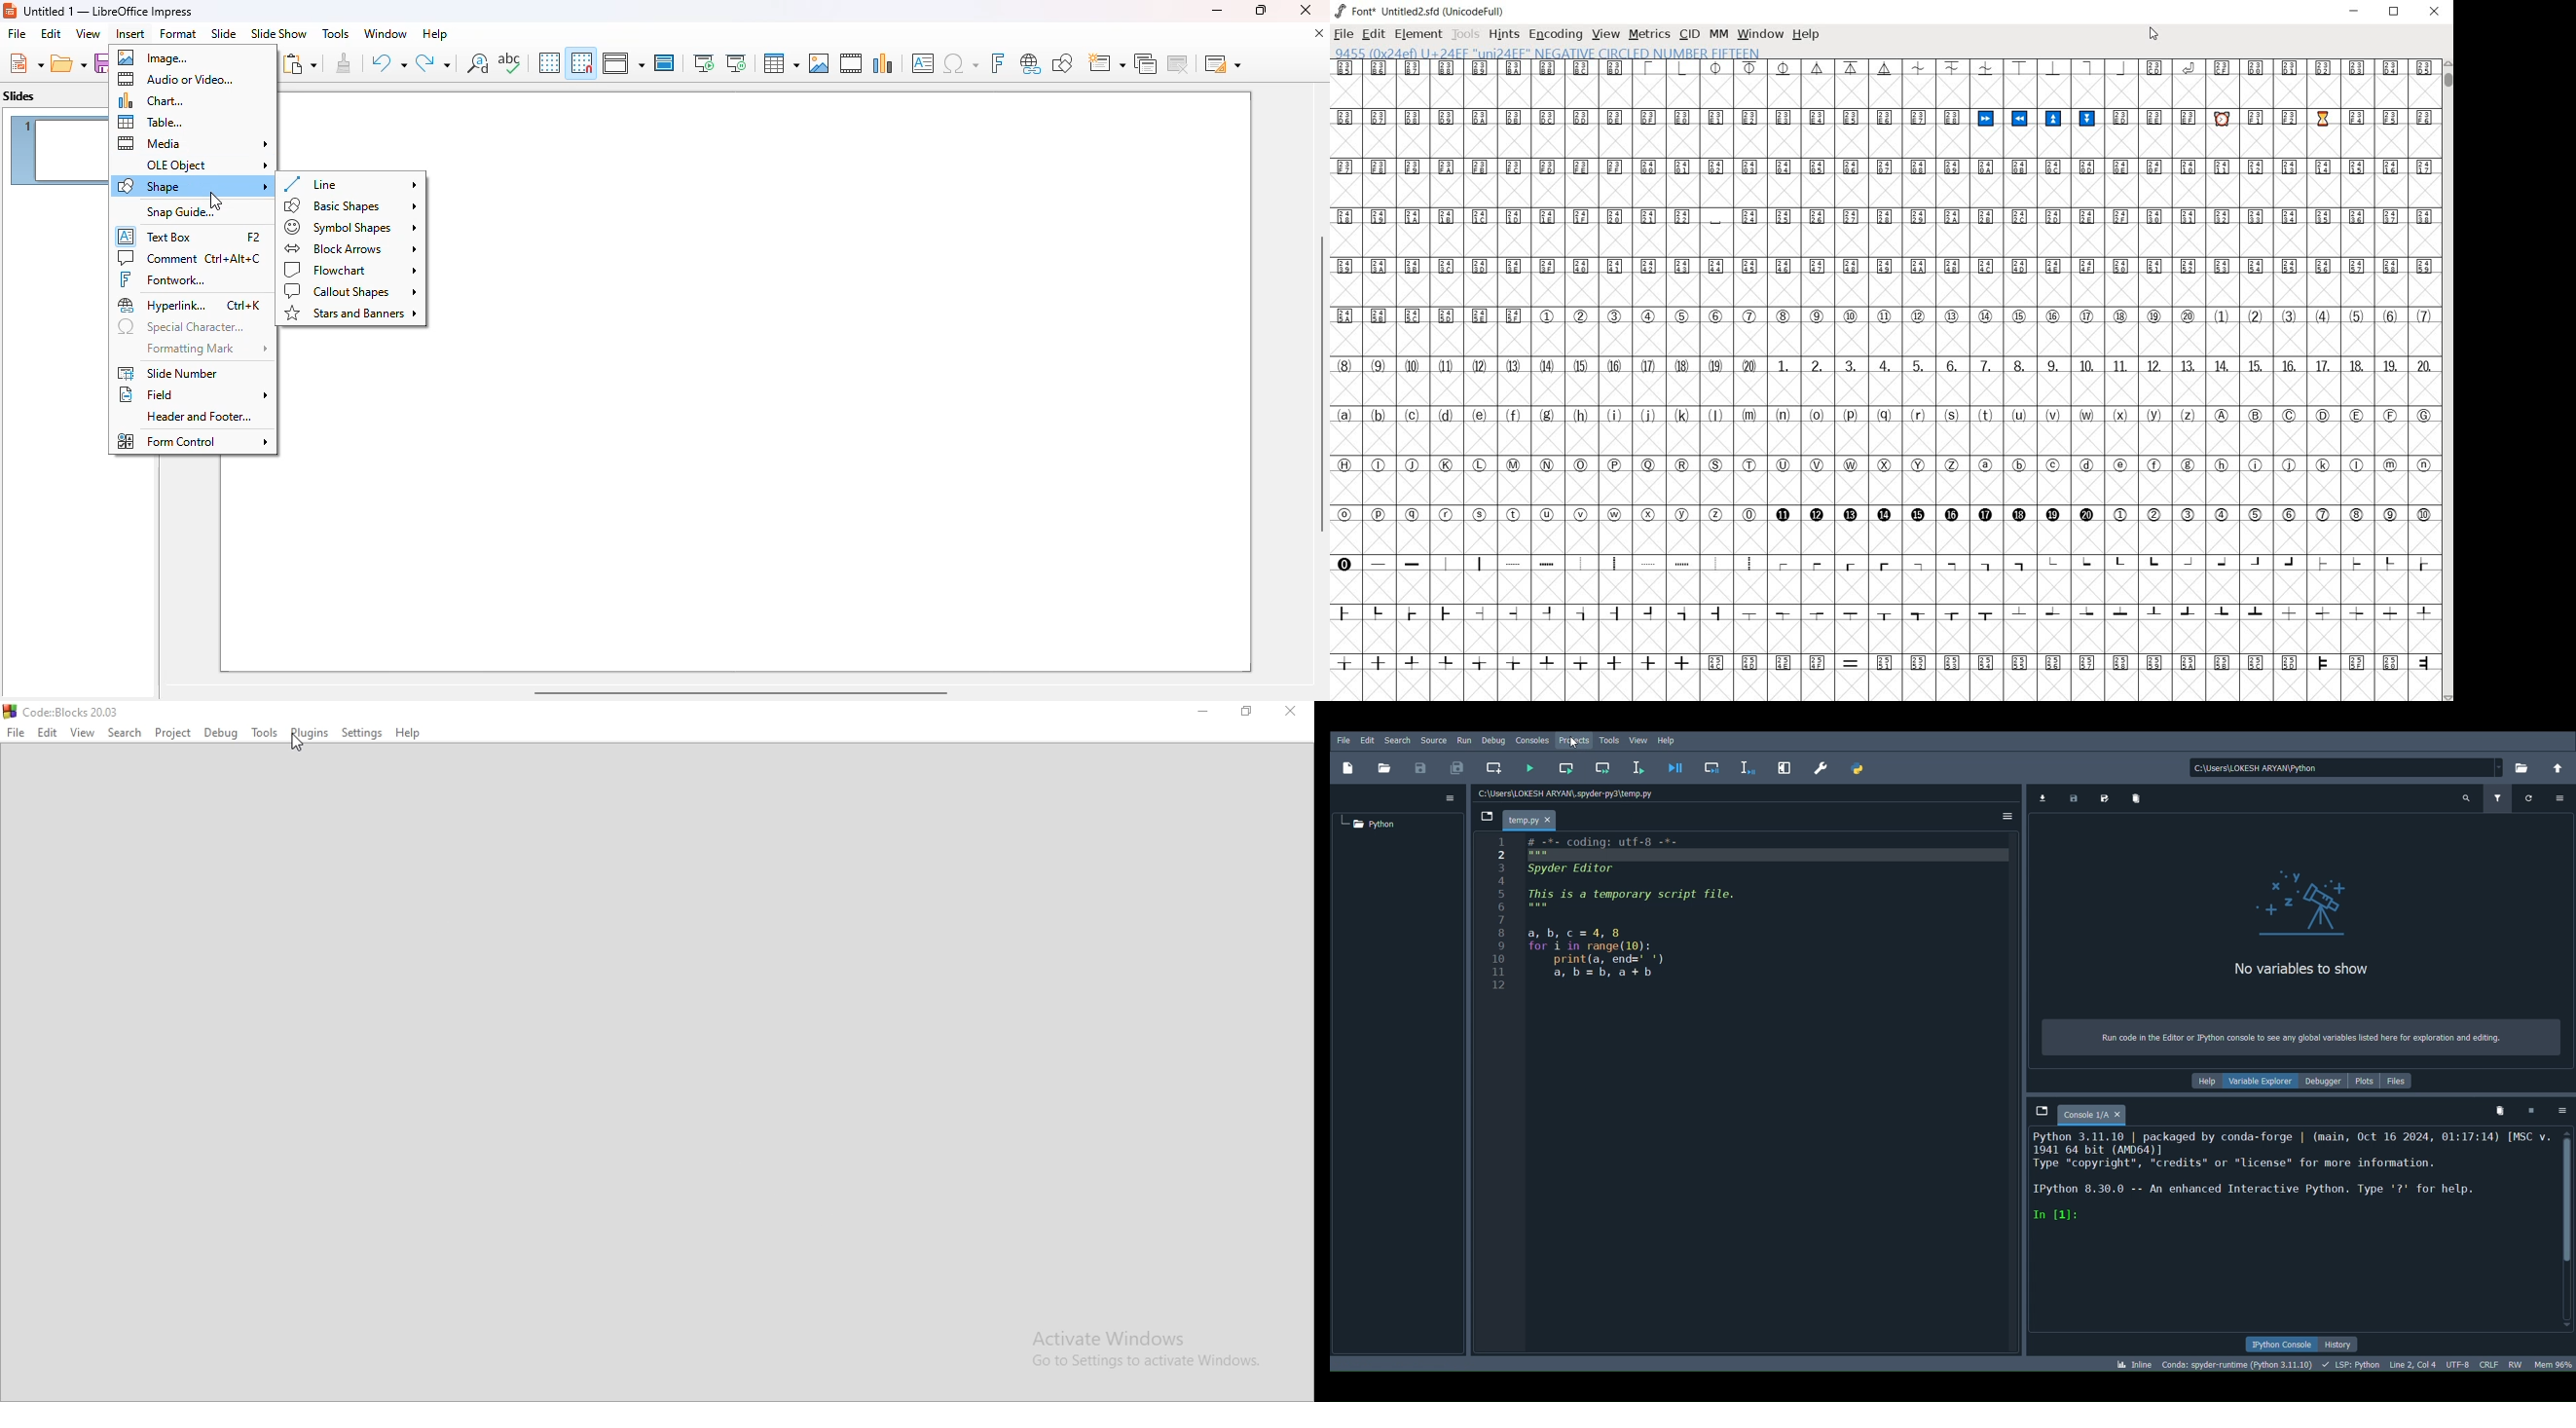 This screenshot has height=1428, width=2576. Describe the element at coordinates (1259, 10) in the screenshot. I see `maximize` at that location.